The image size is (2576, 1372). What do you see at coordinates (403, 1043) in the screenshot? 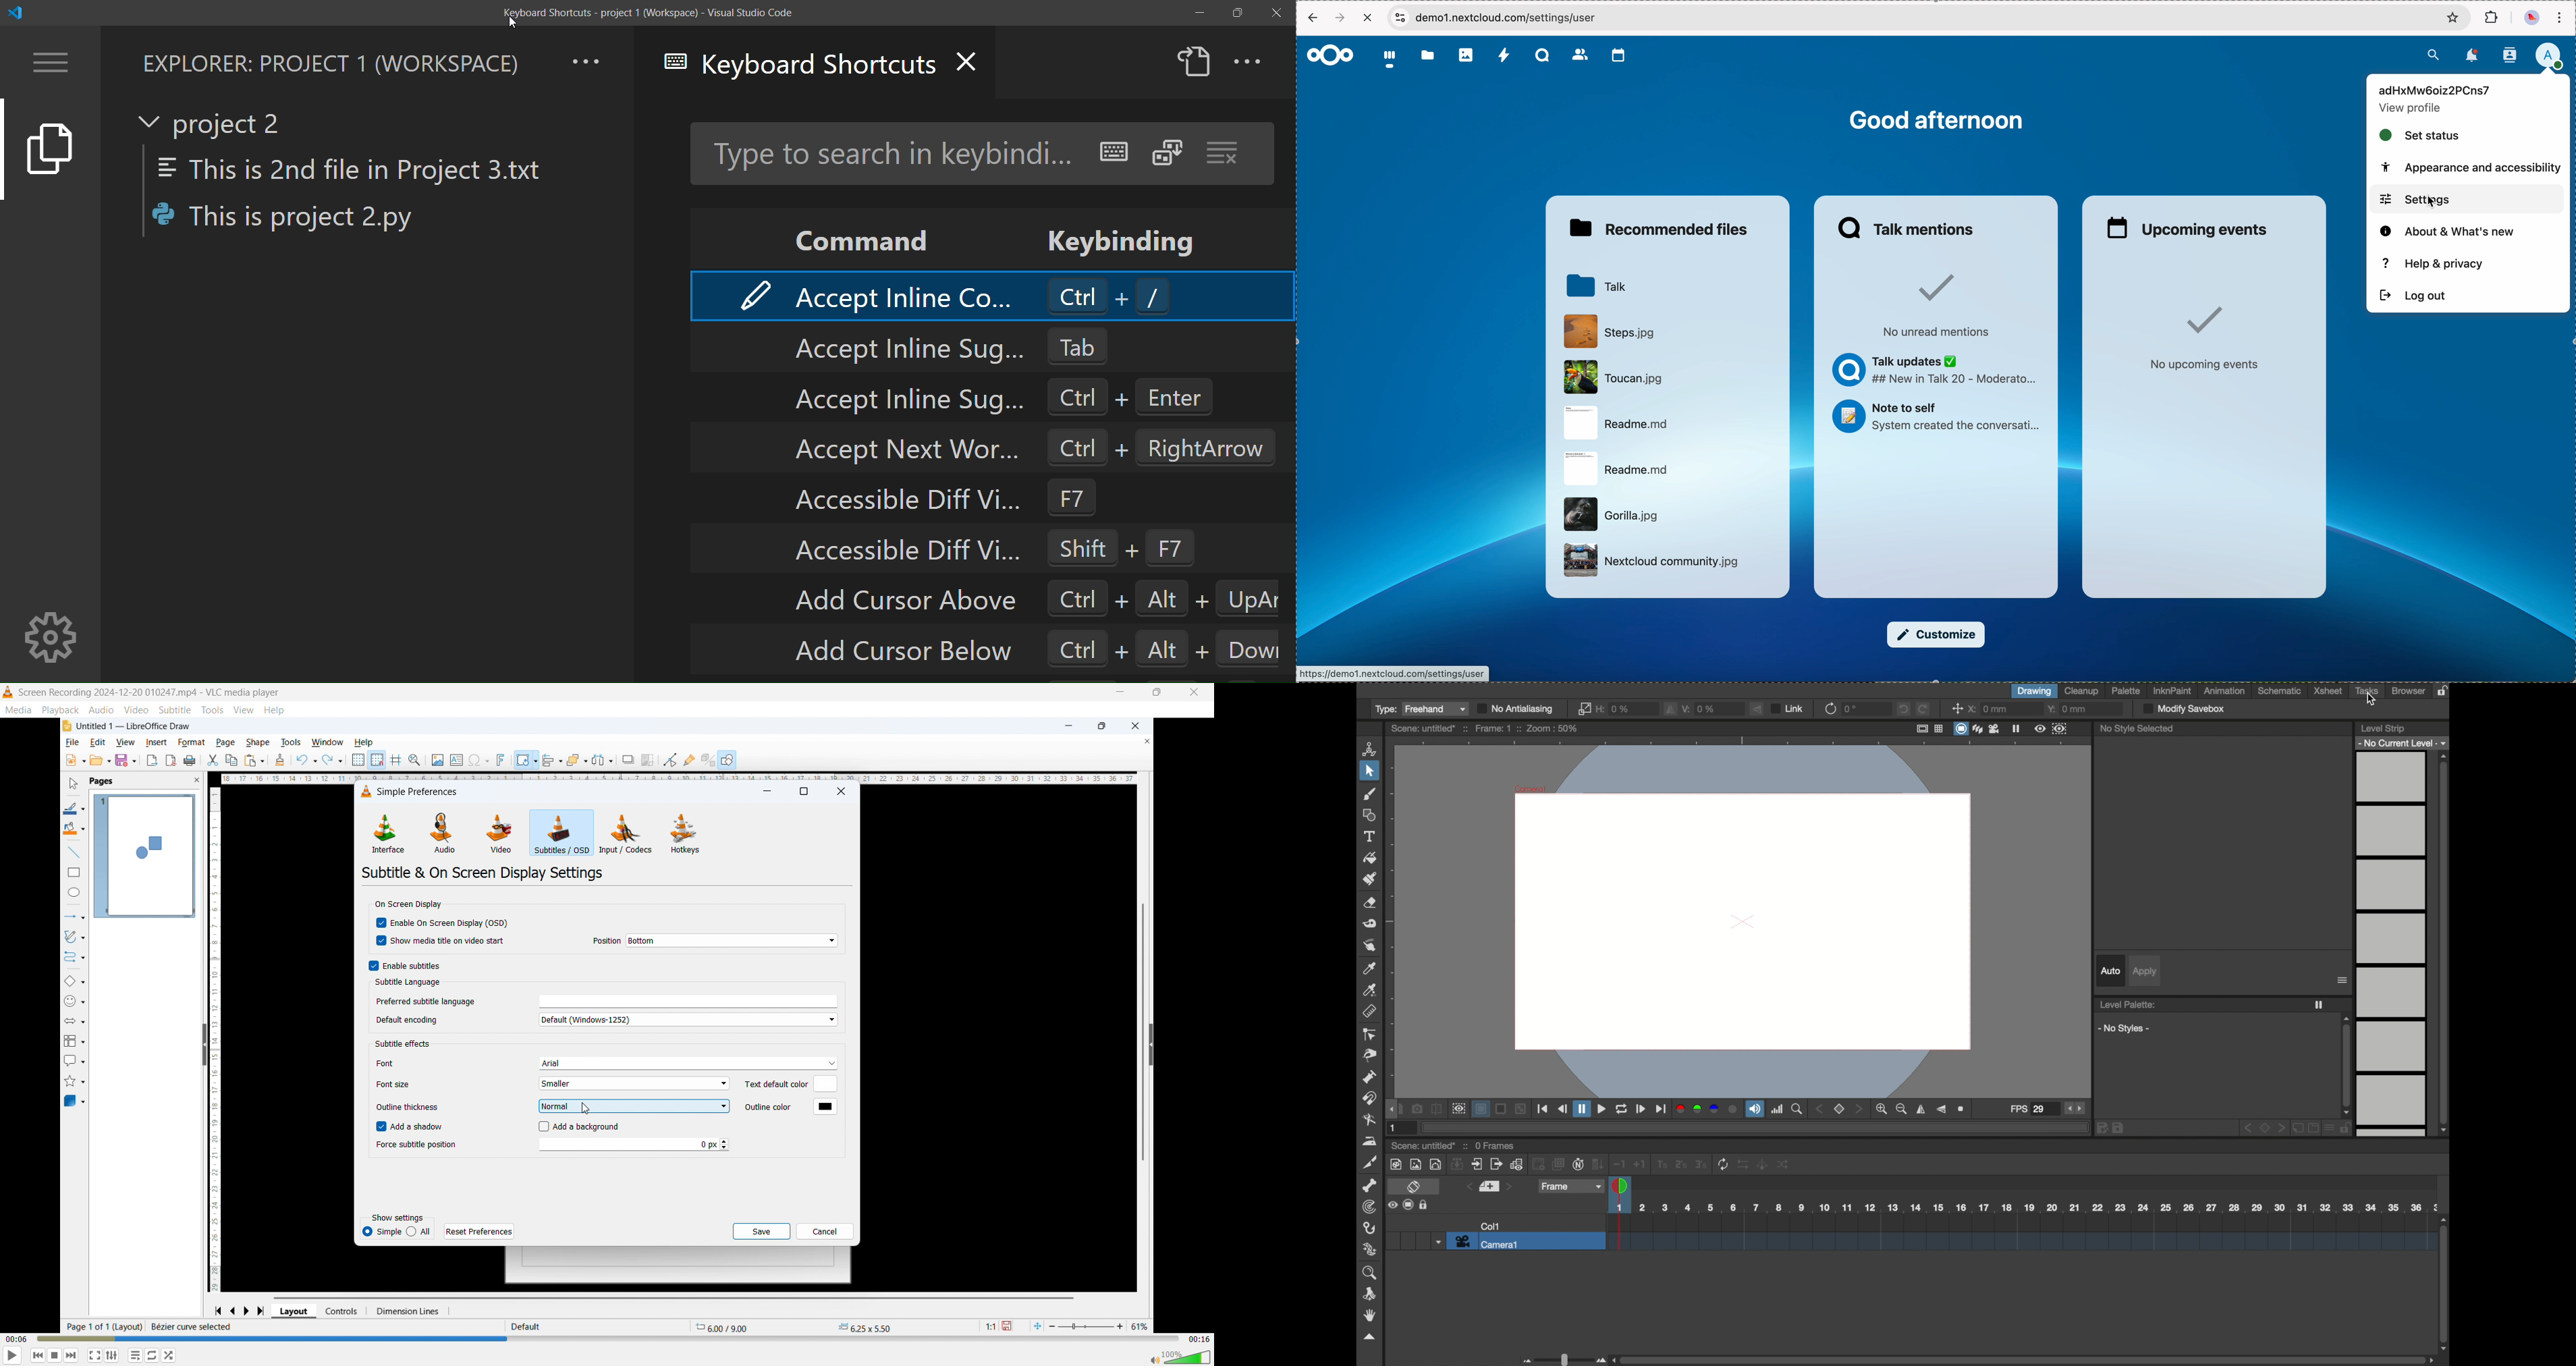
I see `Subtitle effects ` at bounding box center [403, 1043].